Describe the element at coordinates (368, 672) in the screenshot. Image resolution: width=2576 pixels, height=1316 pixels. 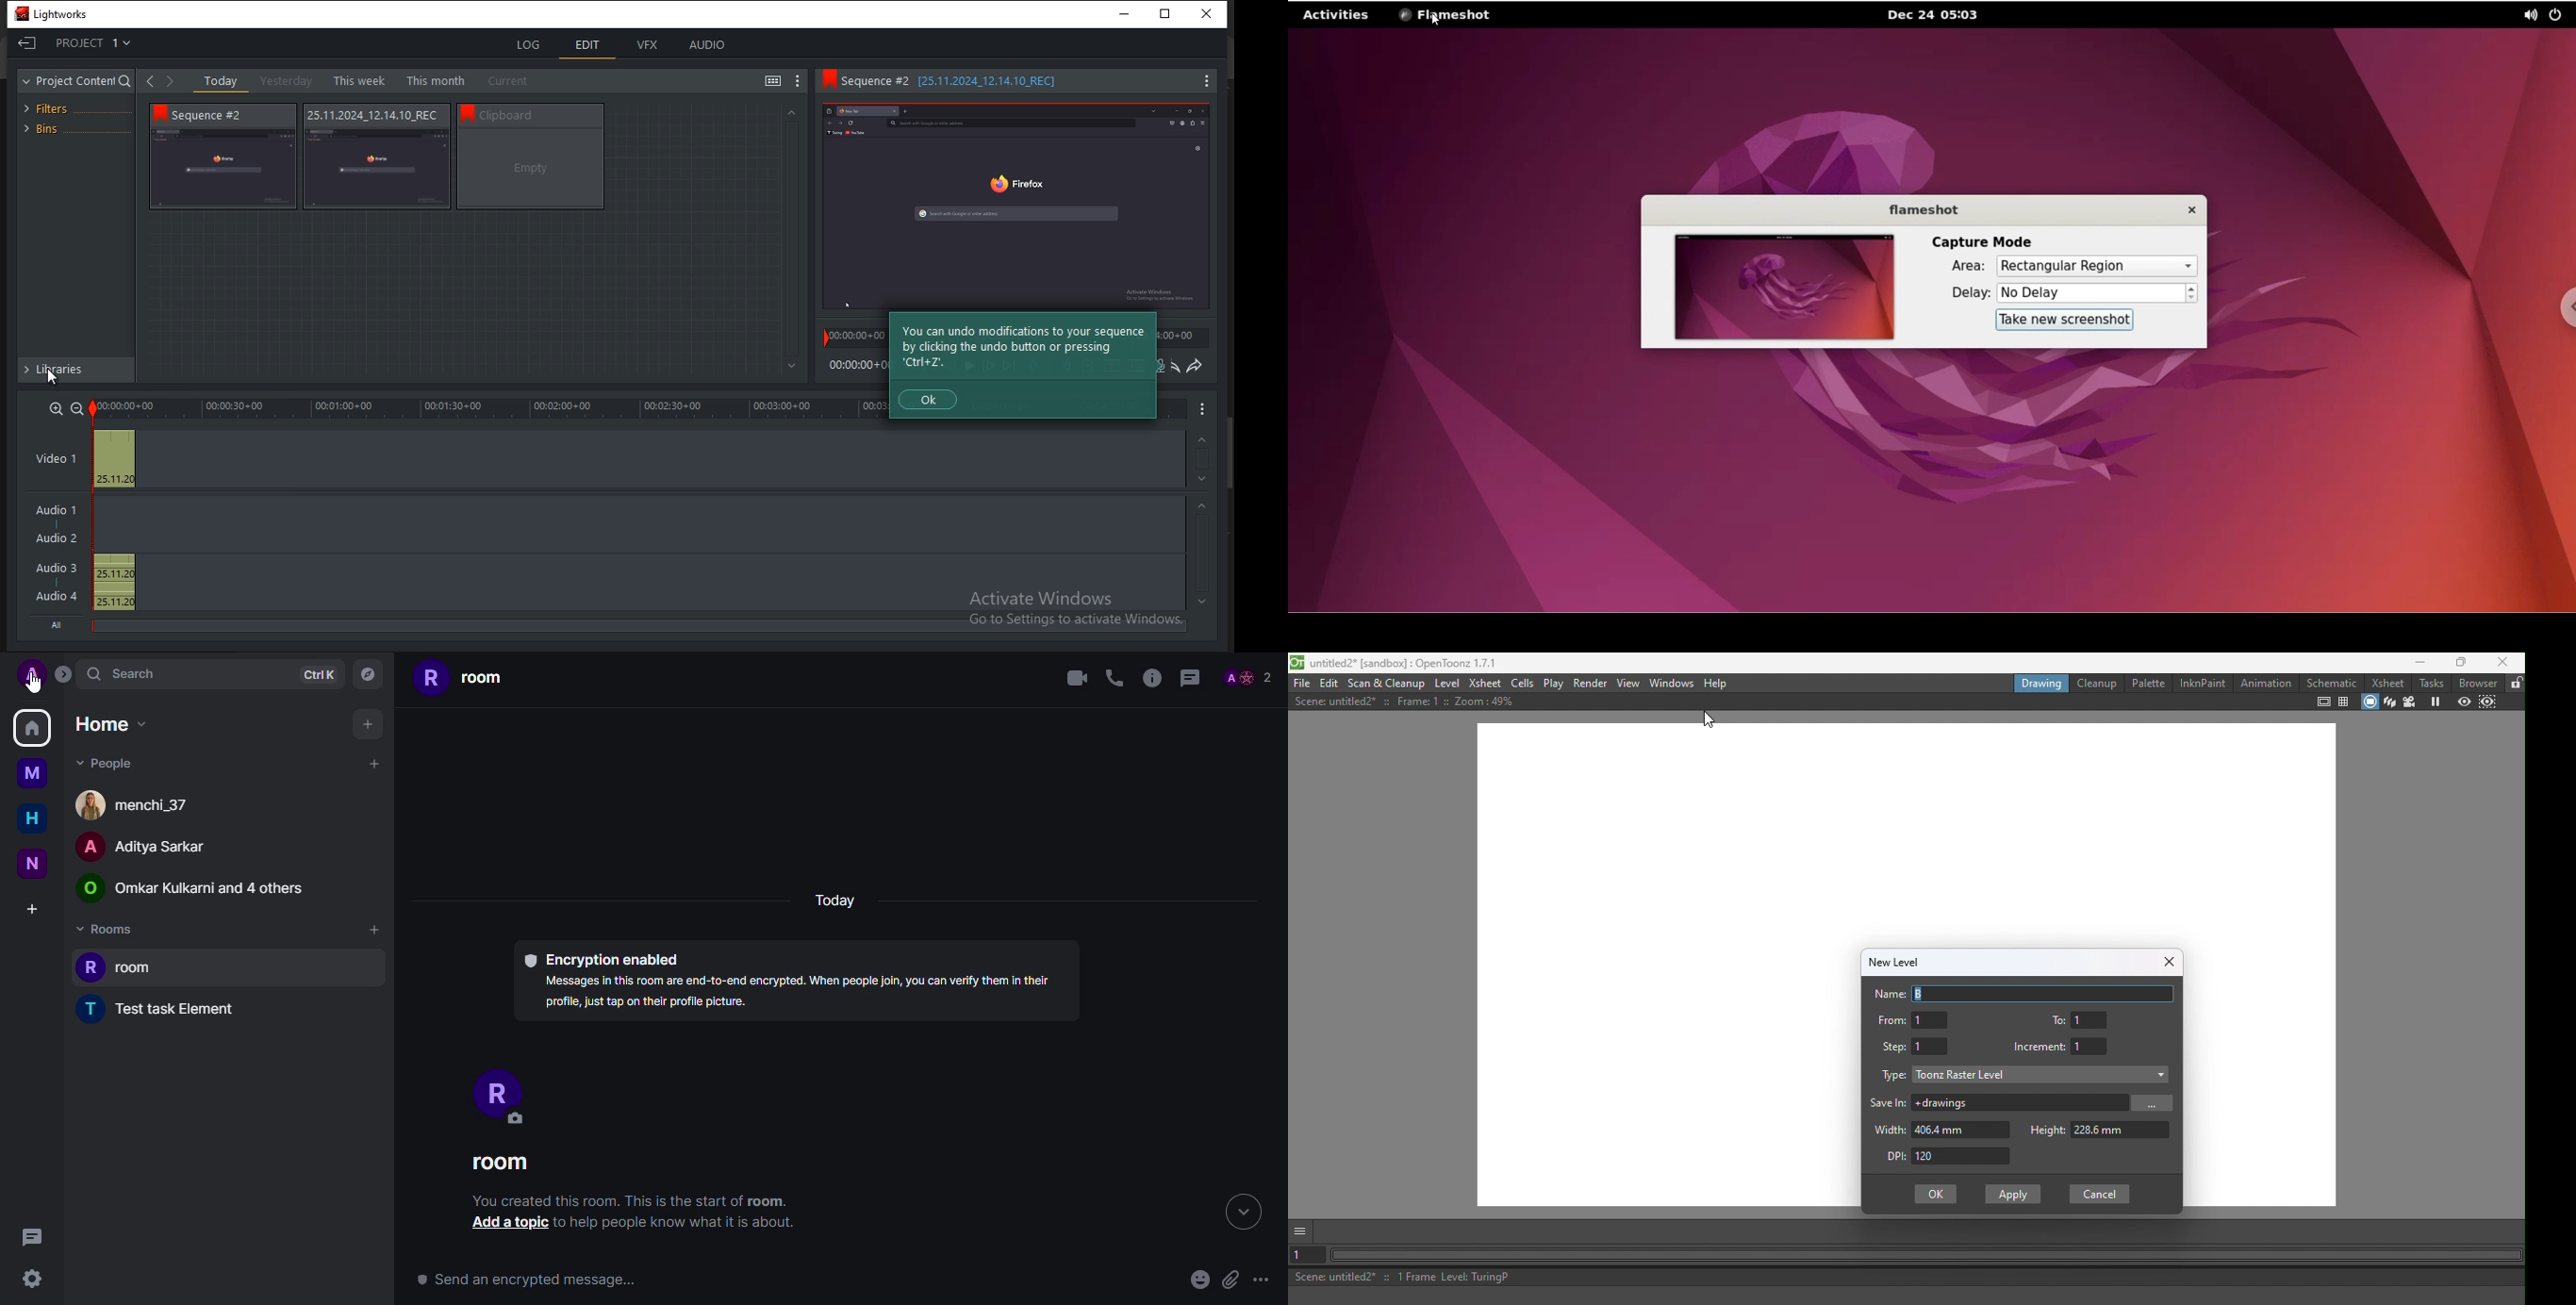
I see `navigator` at that location.